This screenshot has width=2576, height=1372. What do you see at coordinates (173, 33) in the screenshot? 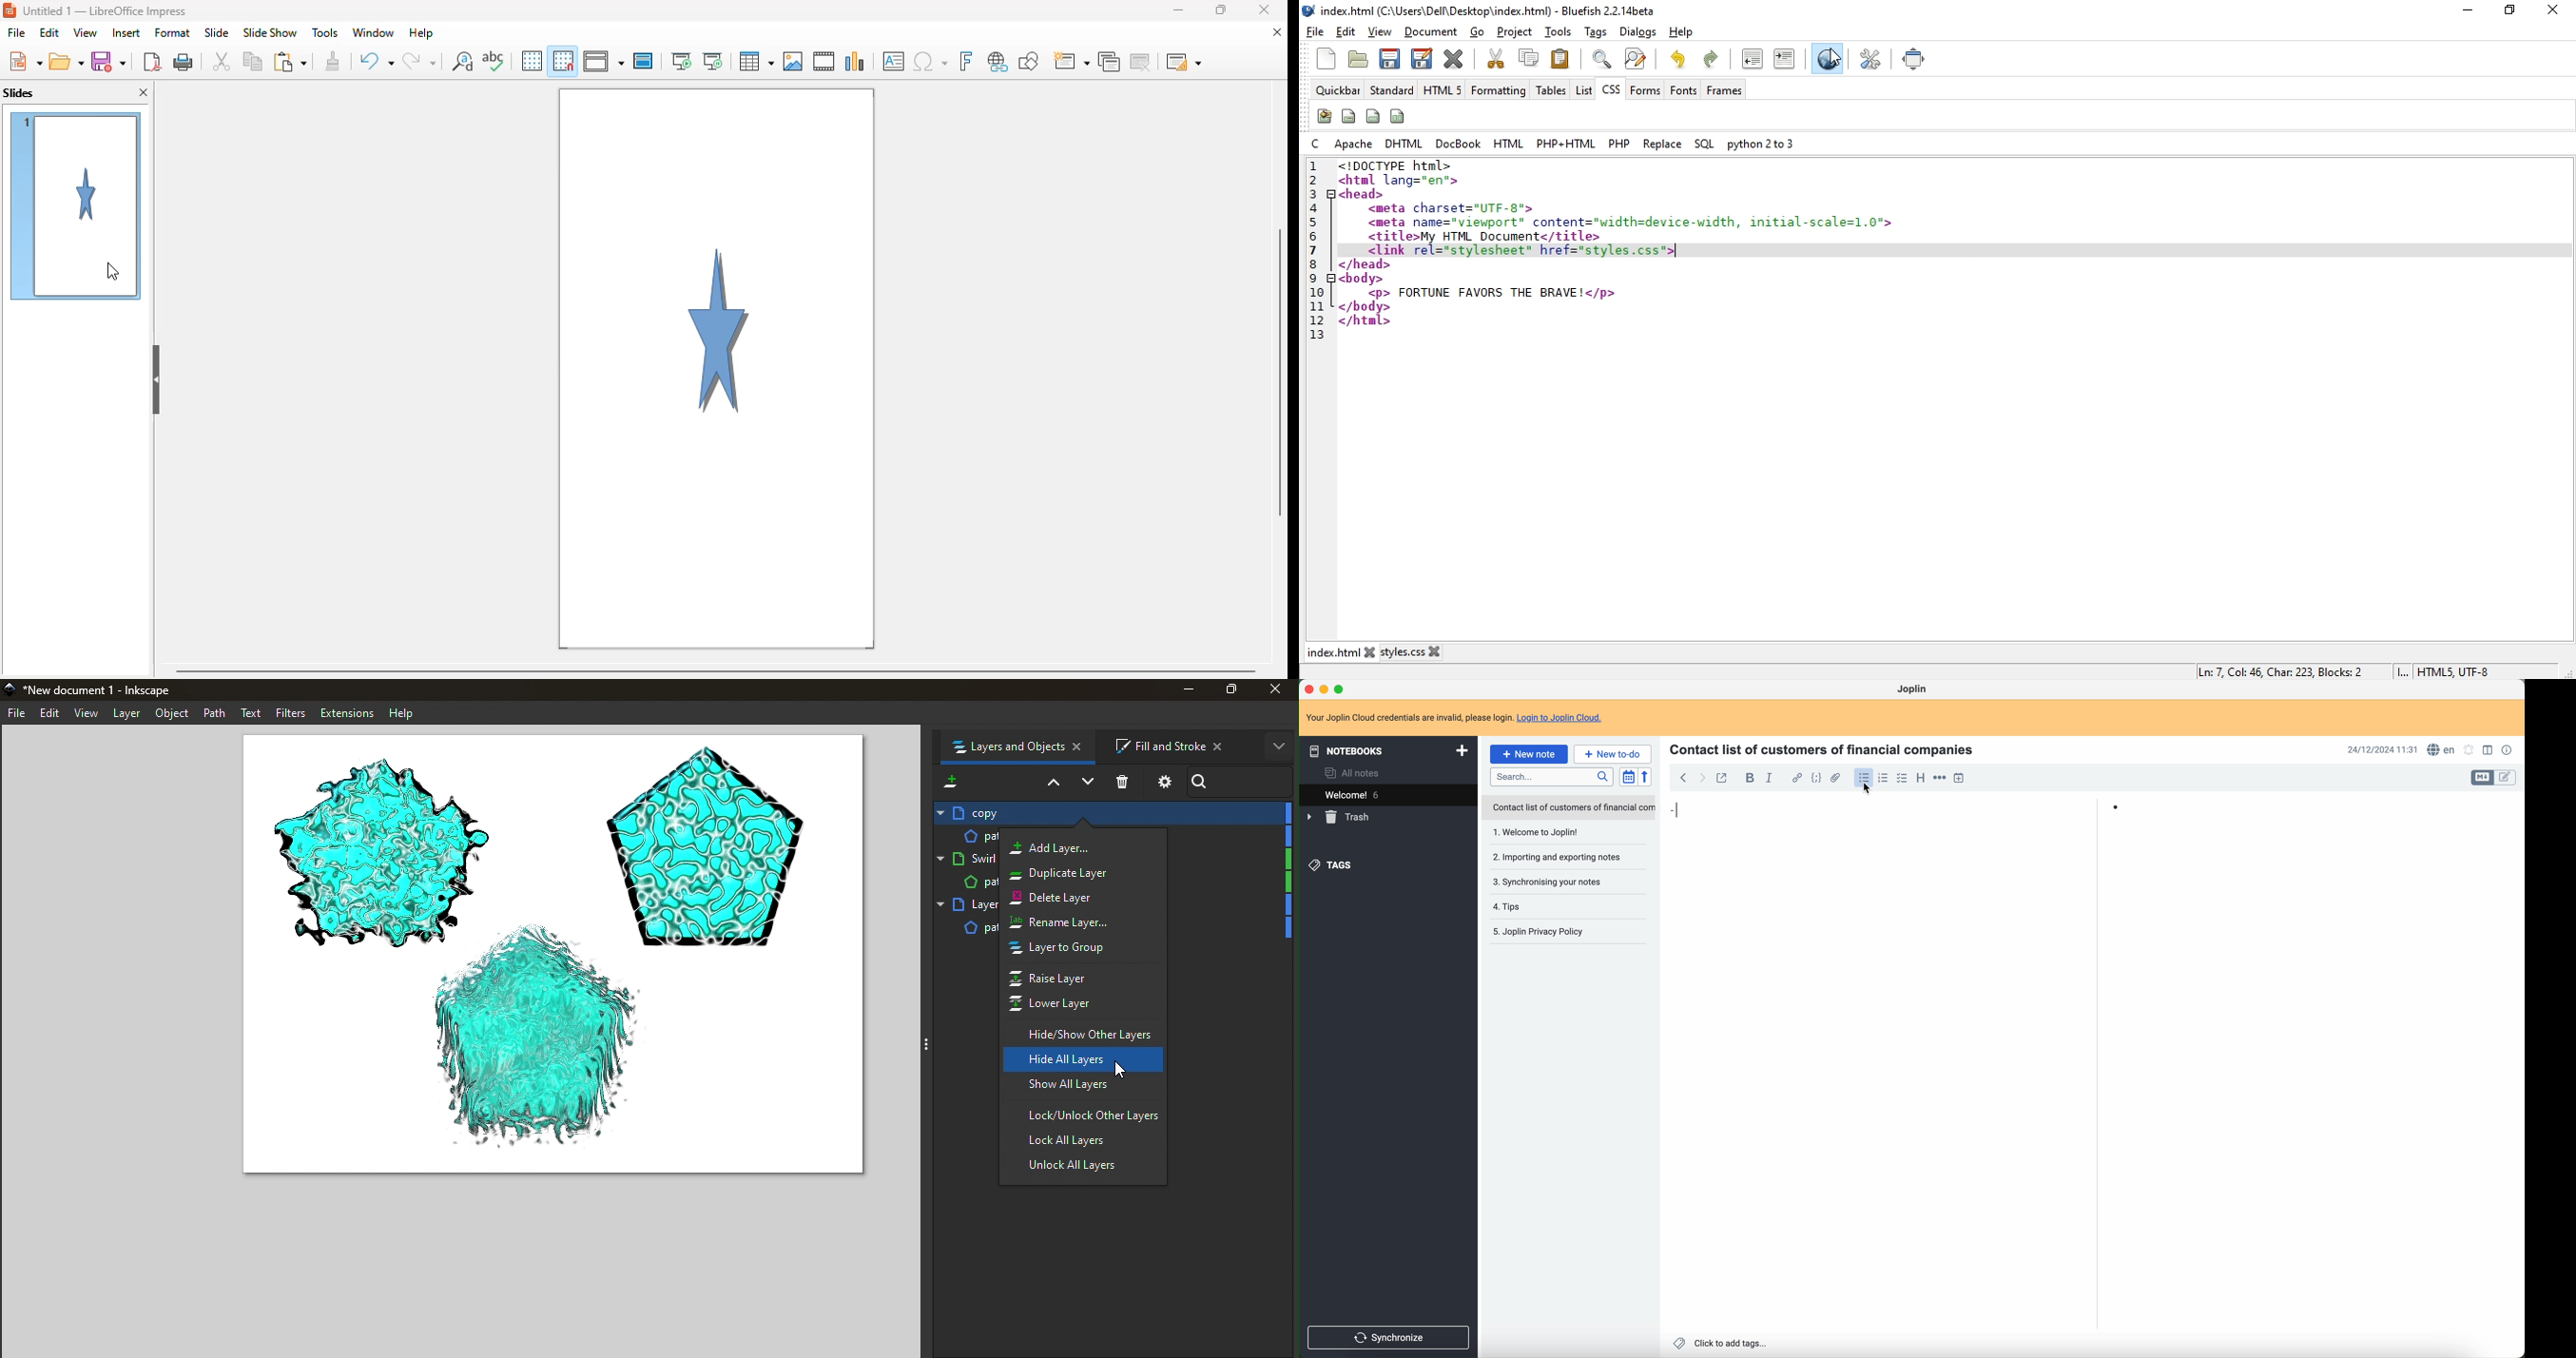
I see `format` at bounding box center [173, 33].